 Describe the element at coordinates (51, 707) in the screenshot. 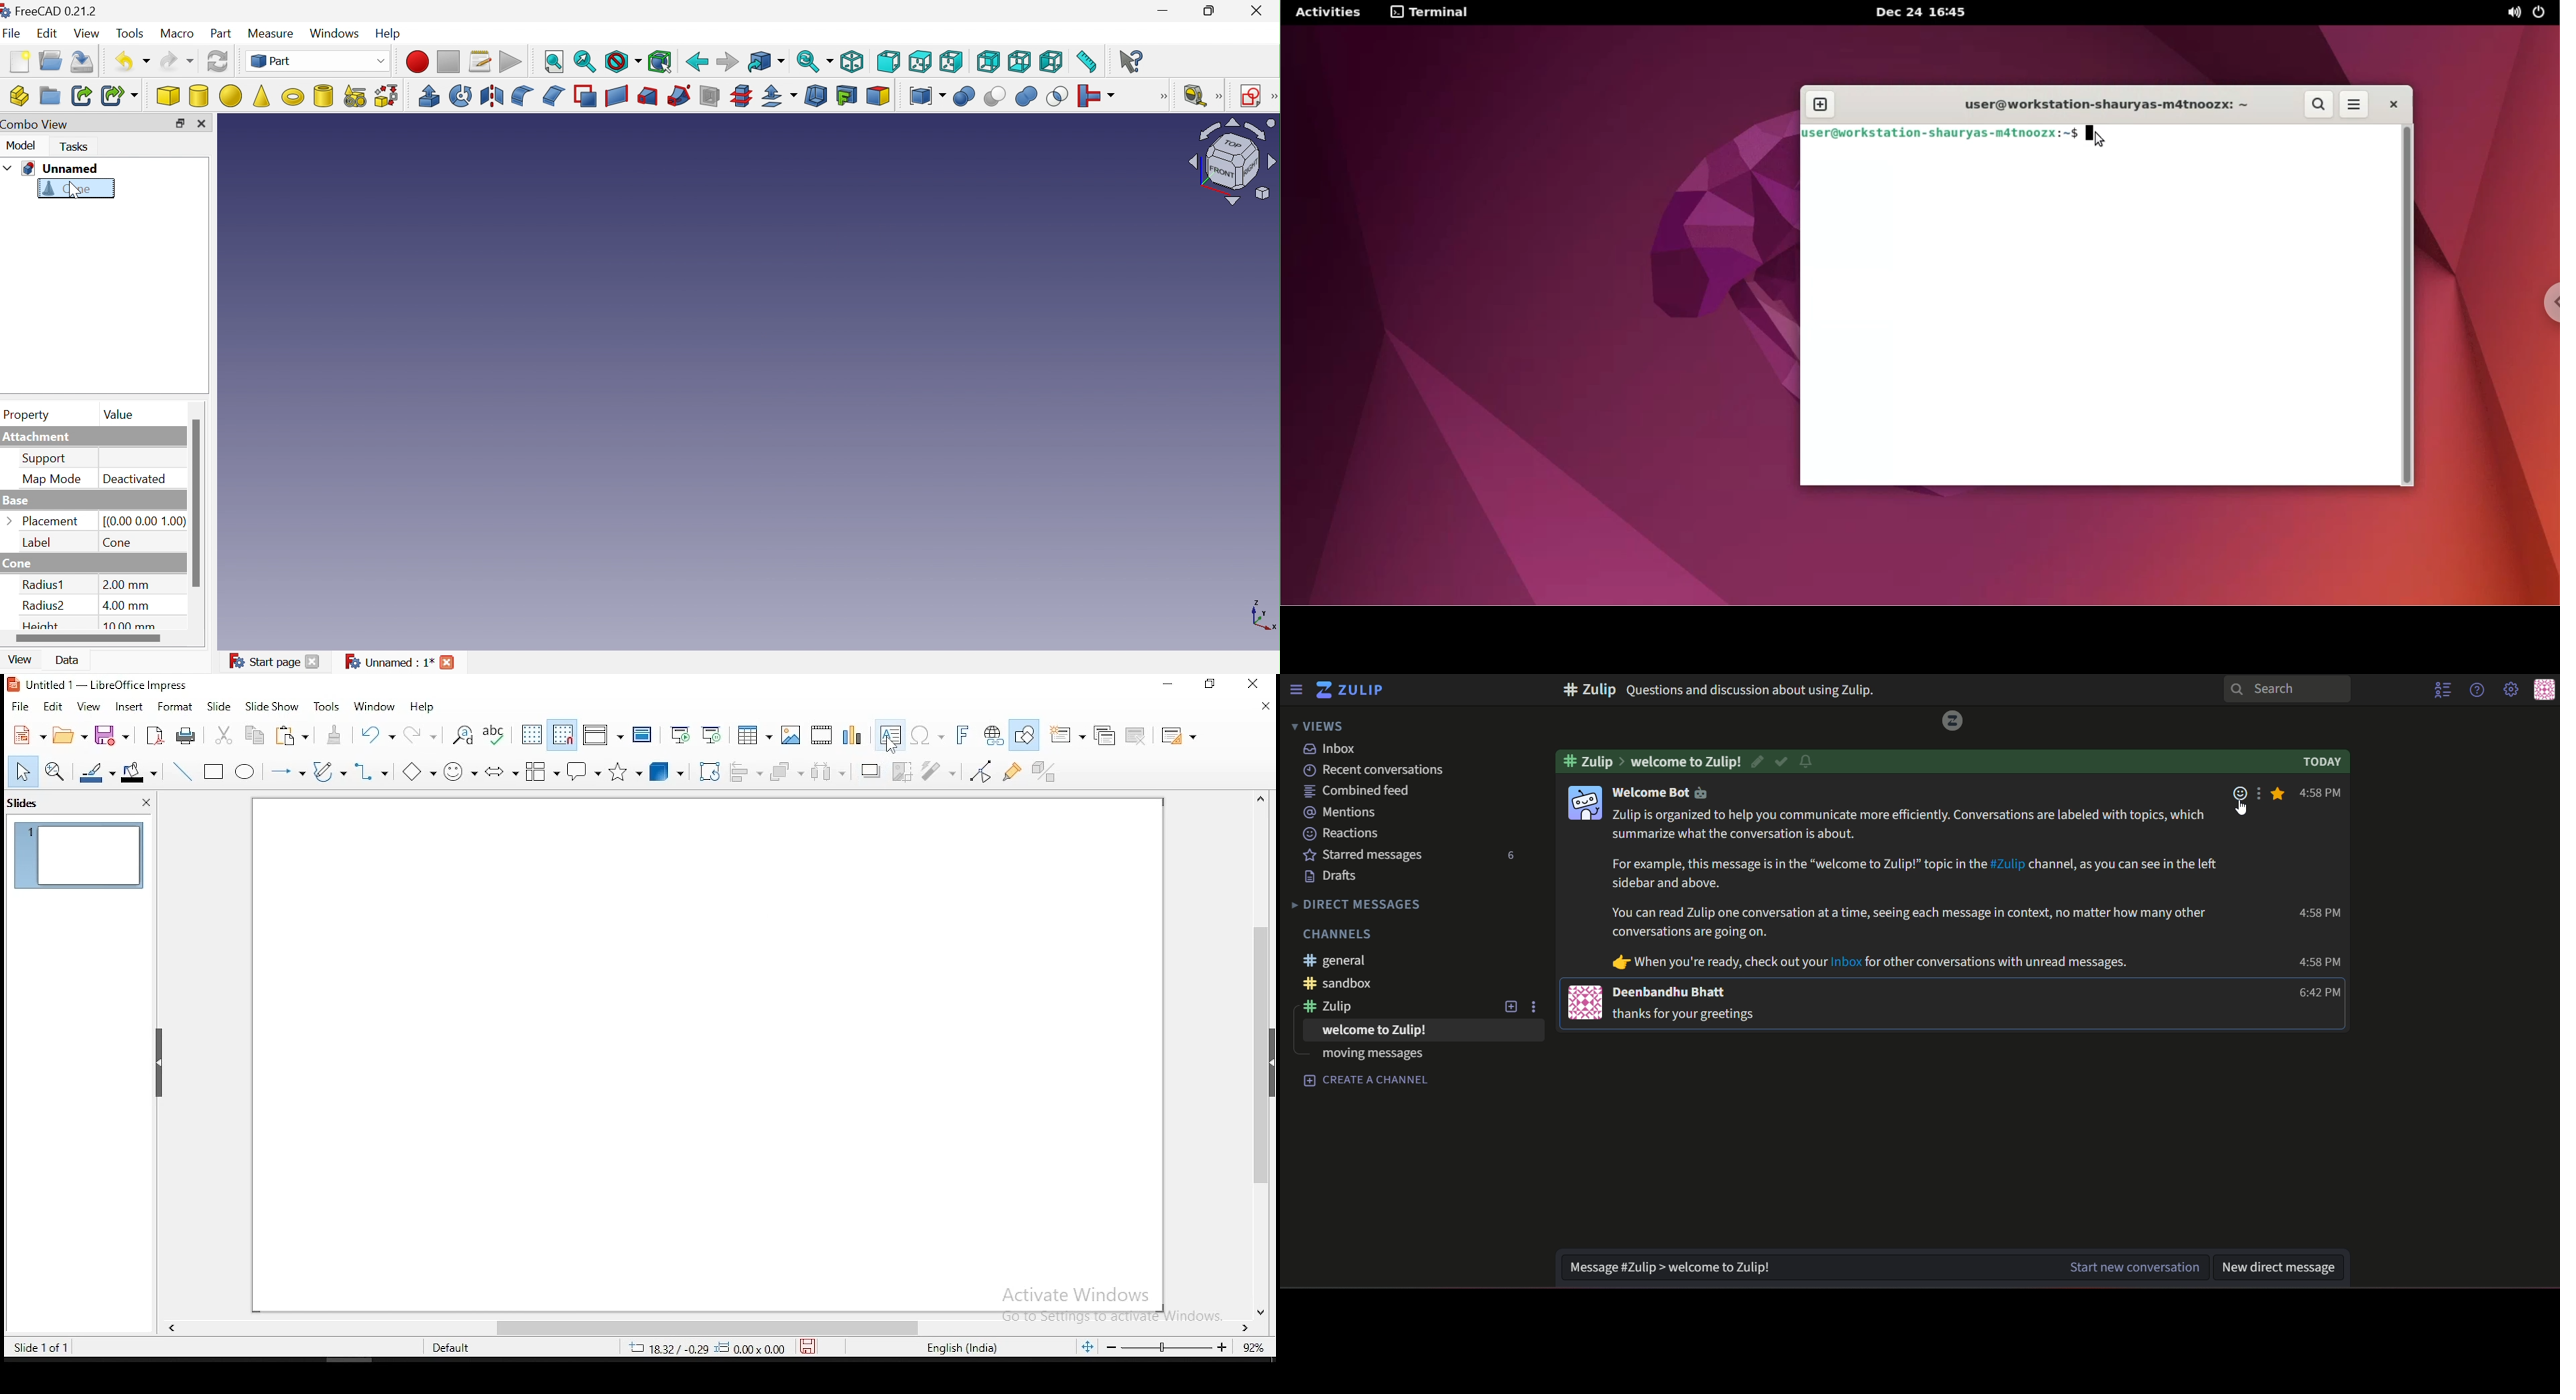

I see `edit` at that location.